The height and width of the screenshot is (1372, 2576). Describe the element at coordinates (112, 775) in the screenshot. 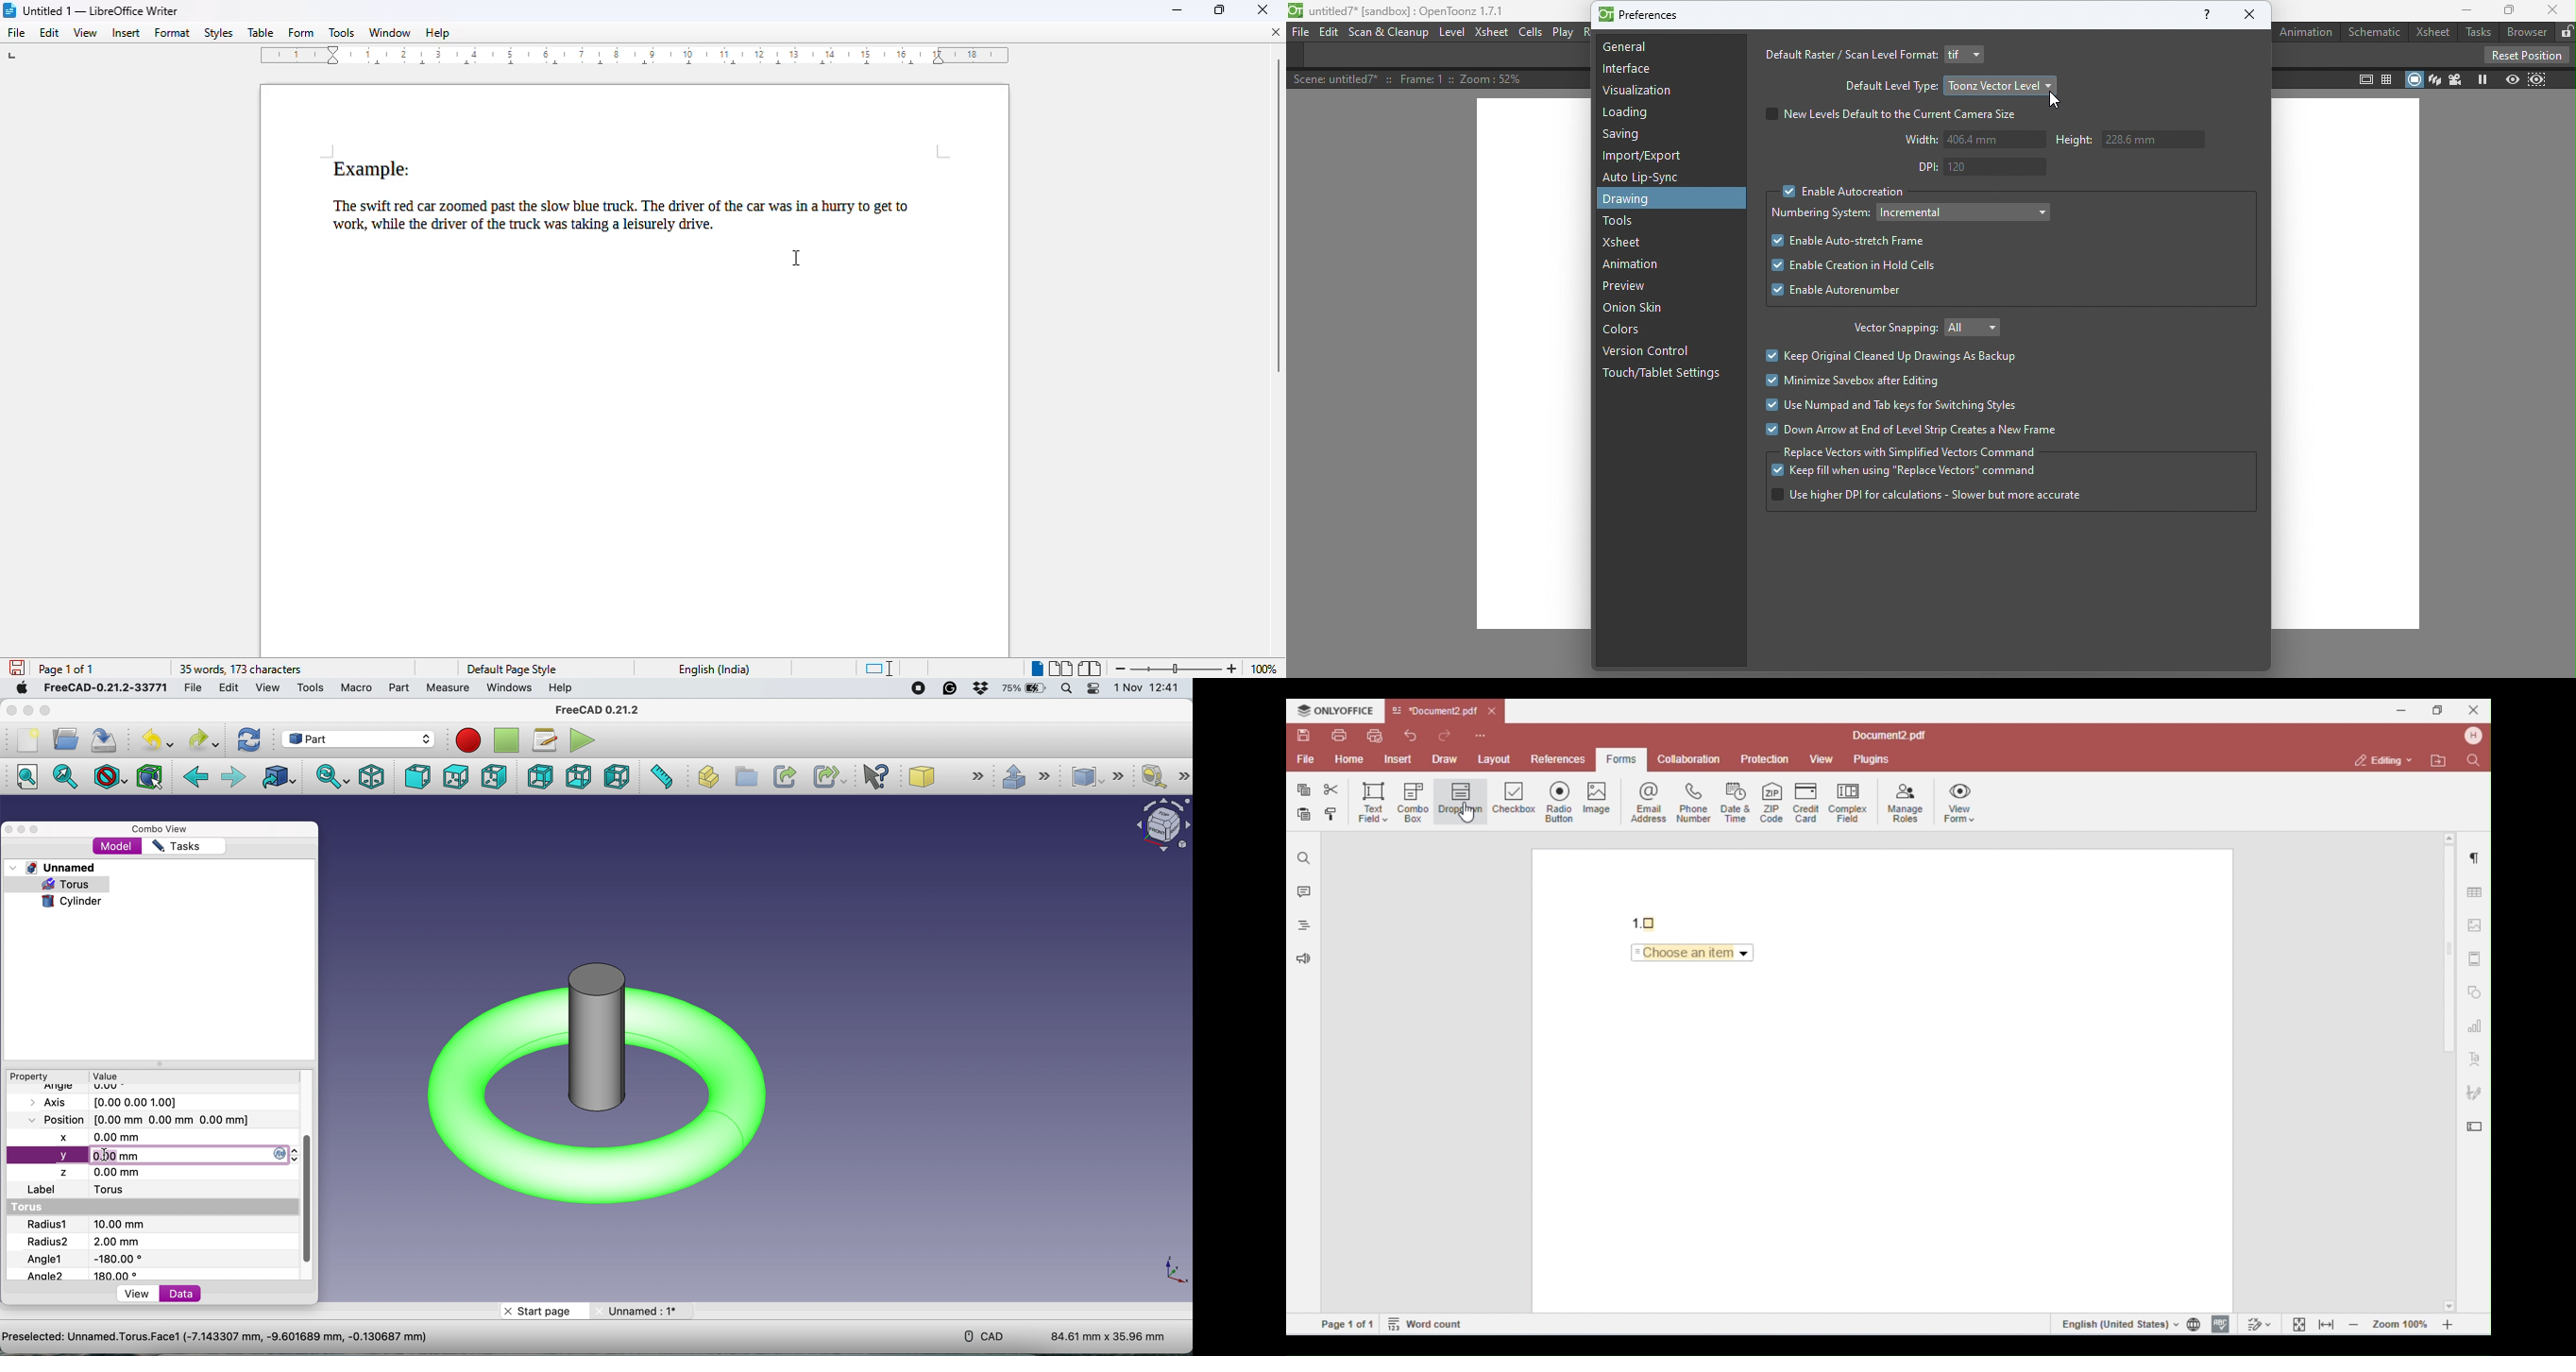

I see `draw style` at that location.